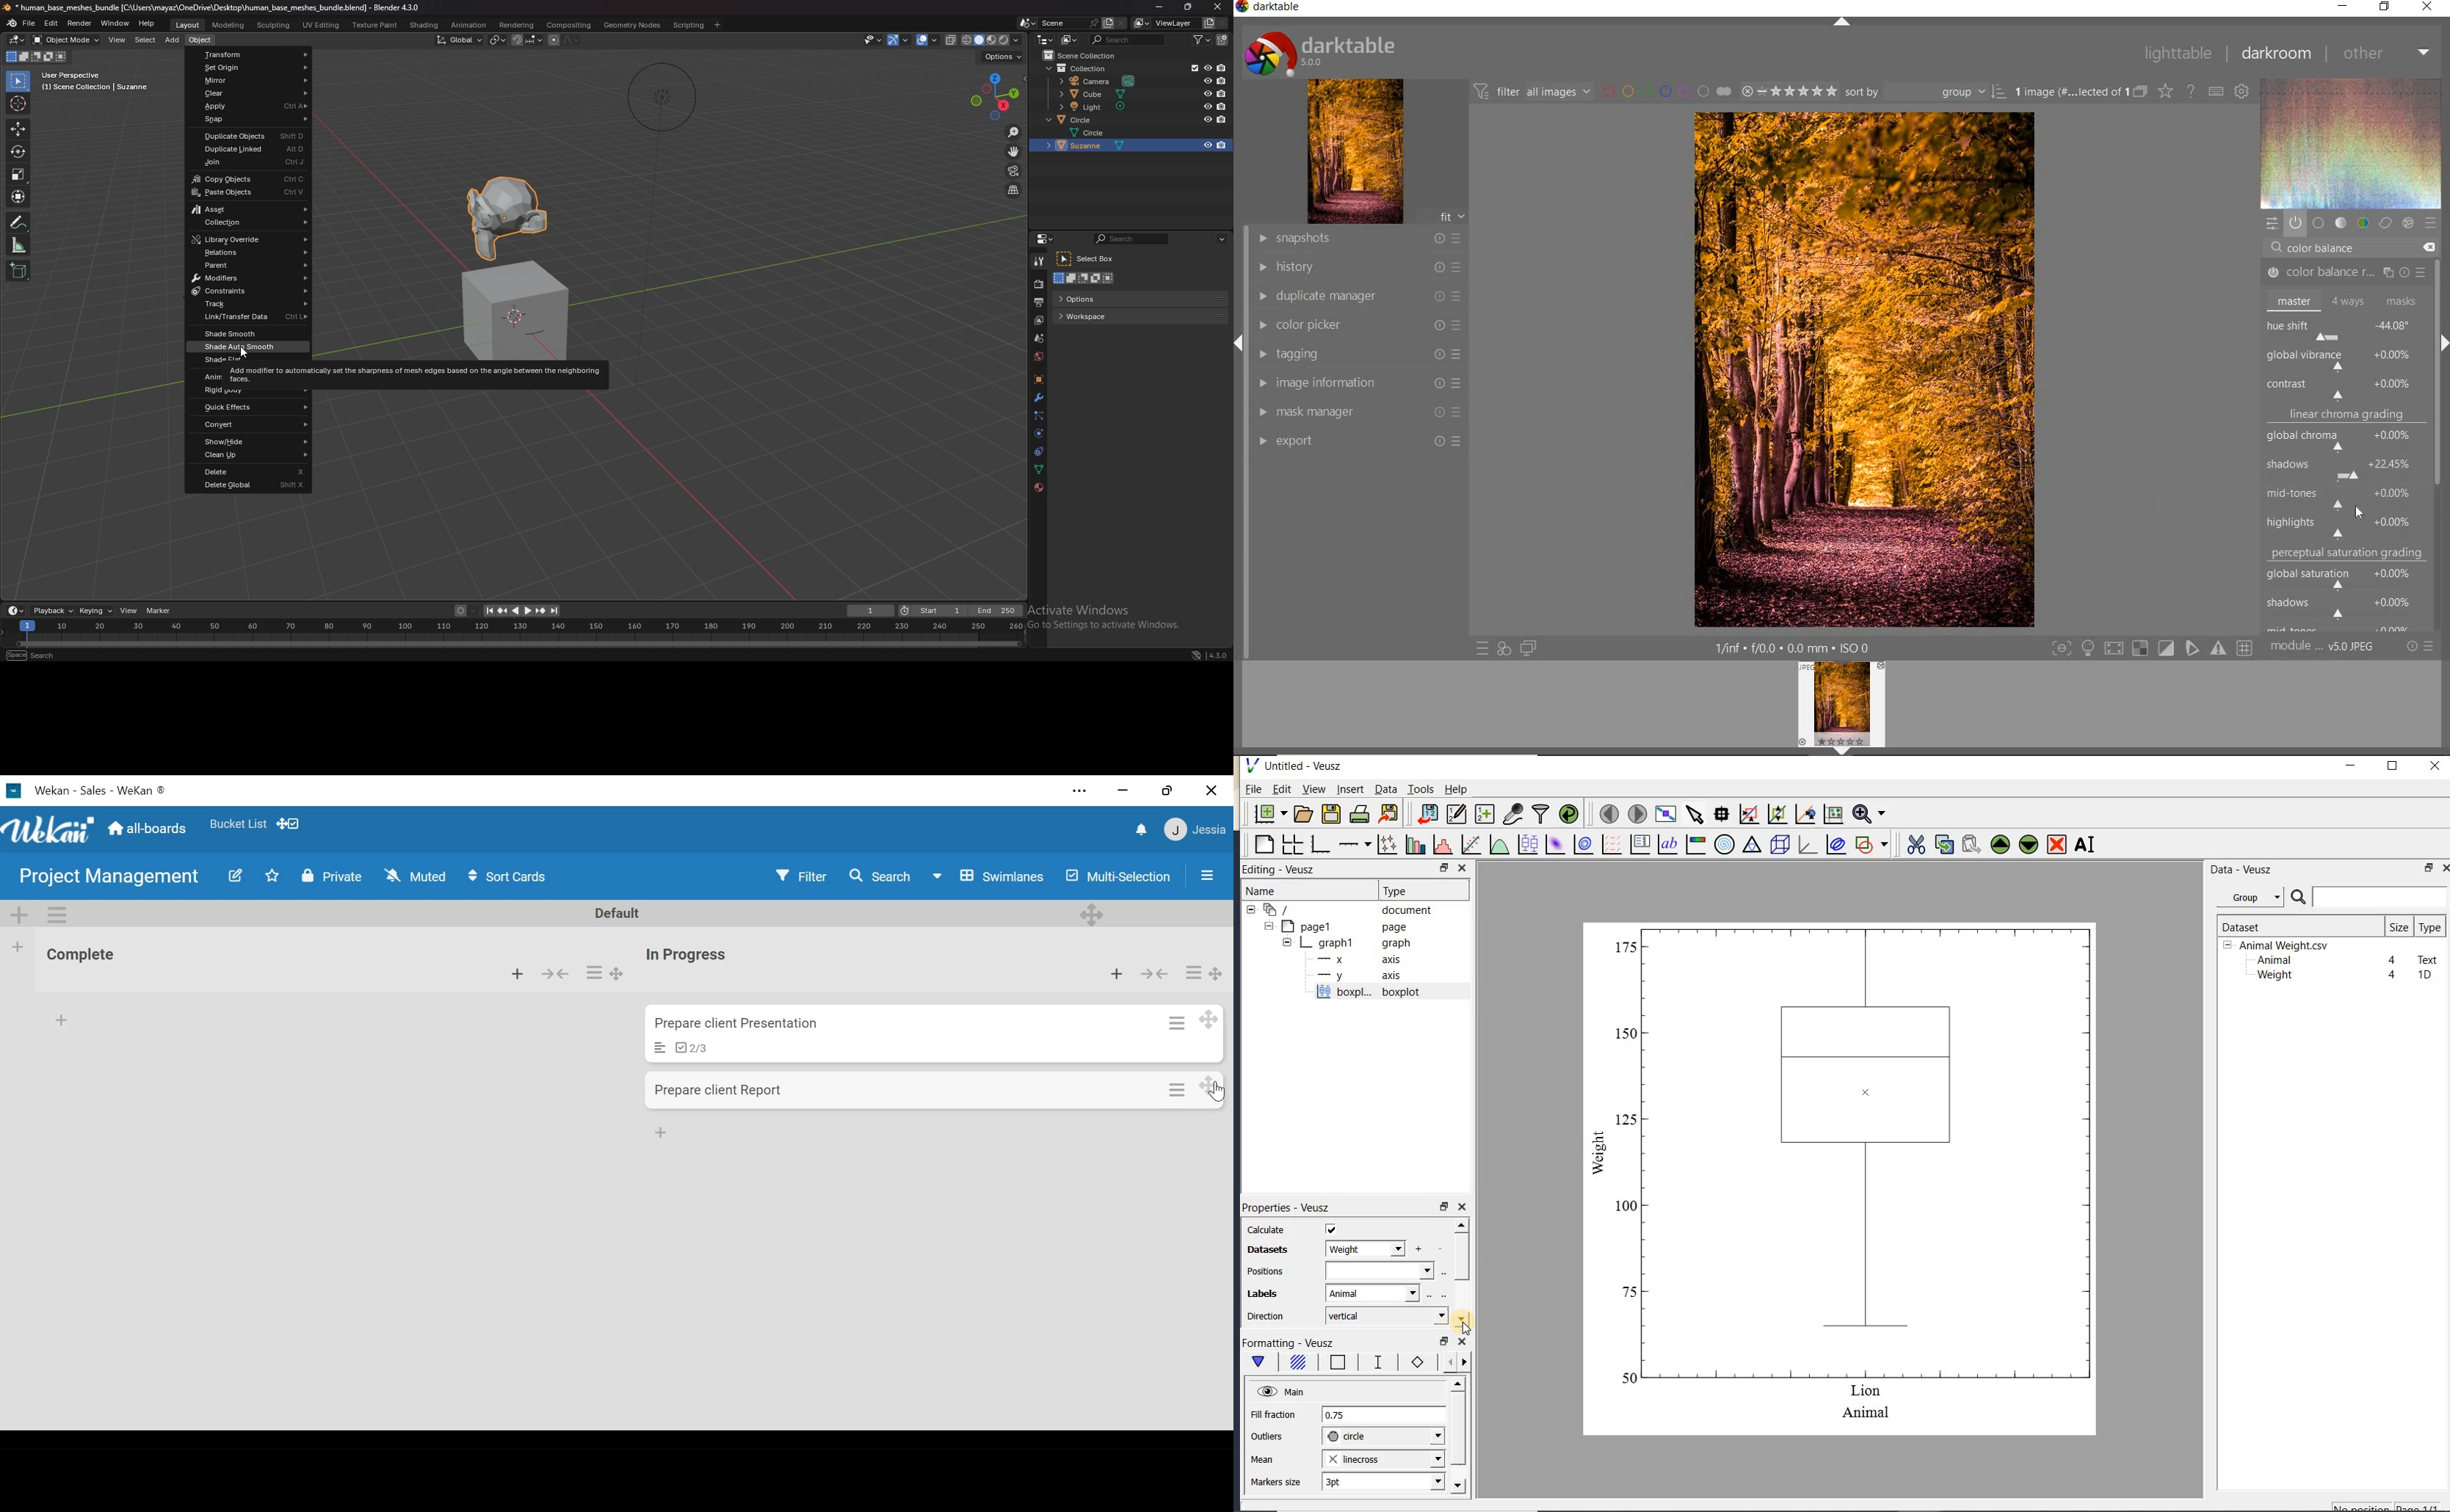 This screenshot has width=2464, height=1512. Describe the element at coordinates (1090, 913) in the screenshot. I see `Desktop drag handles` at that location.